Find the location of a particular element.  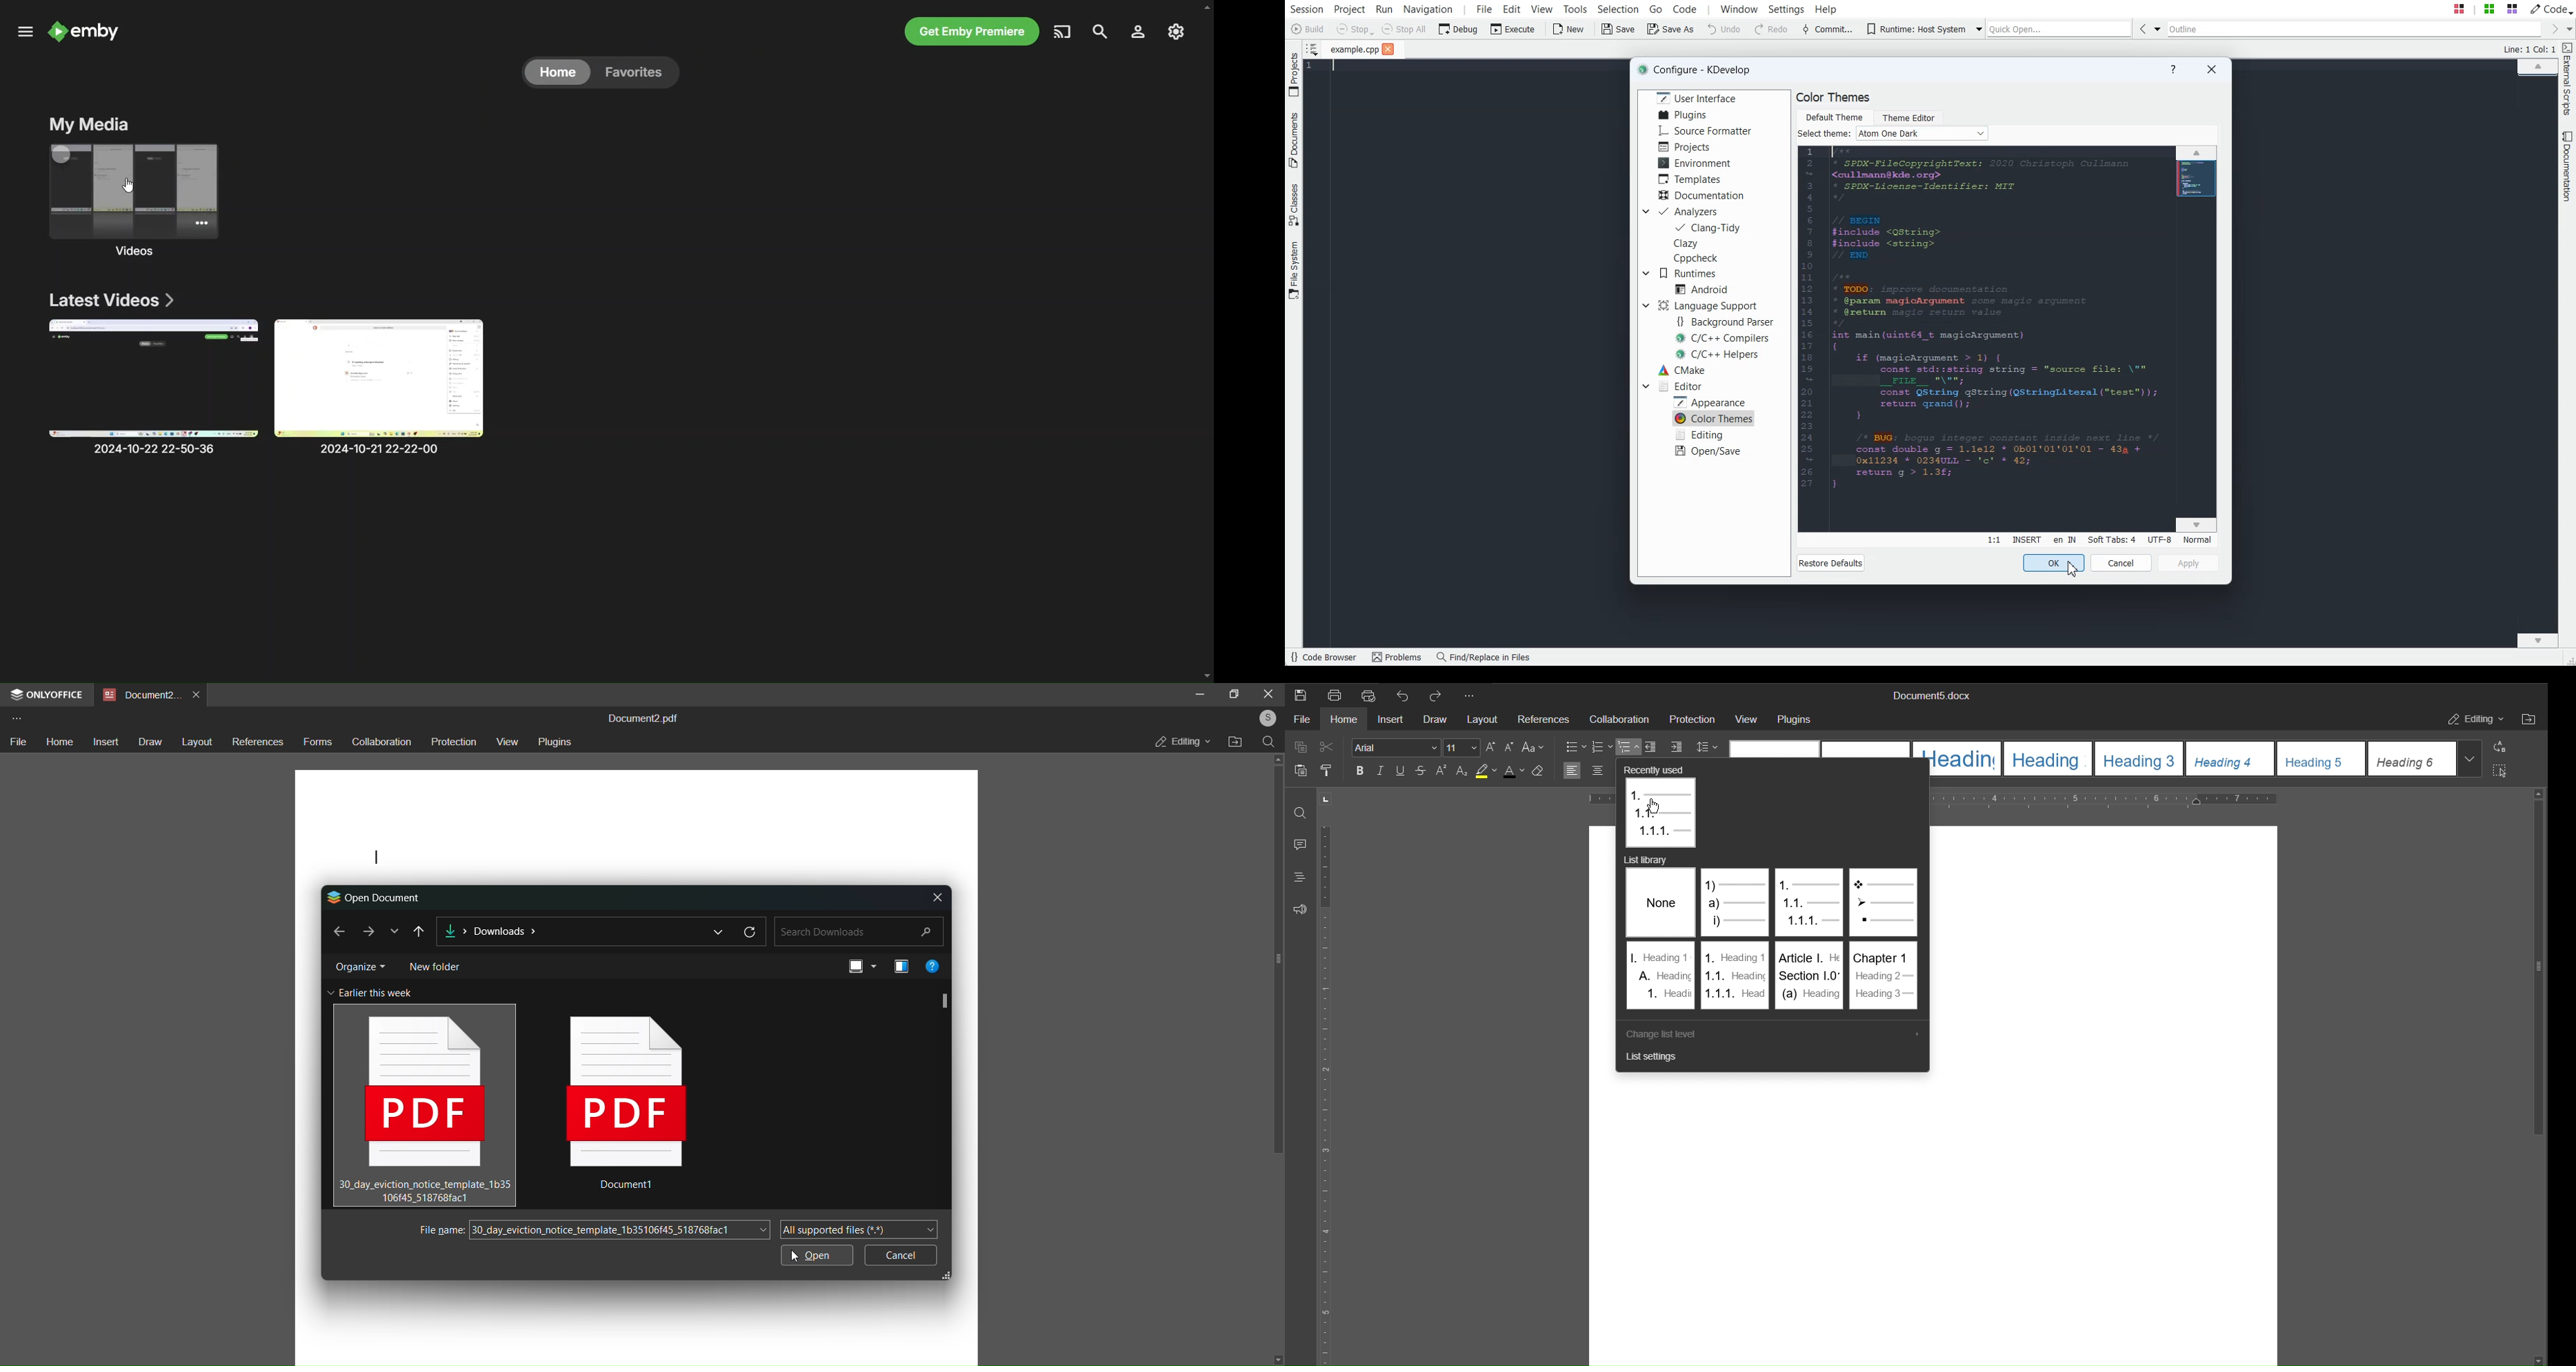

Collaboration is located at coordinates (1621, 720).